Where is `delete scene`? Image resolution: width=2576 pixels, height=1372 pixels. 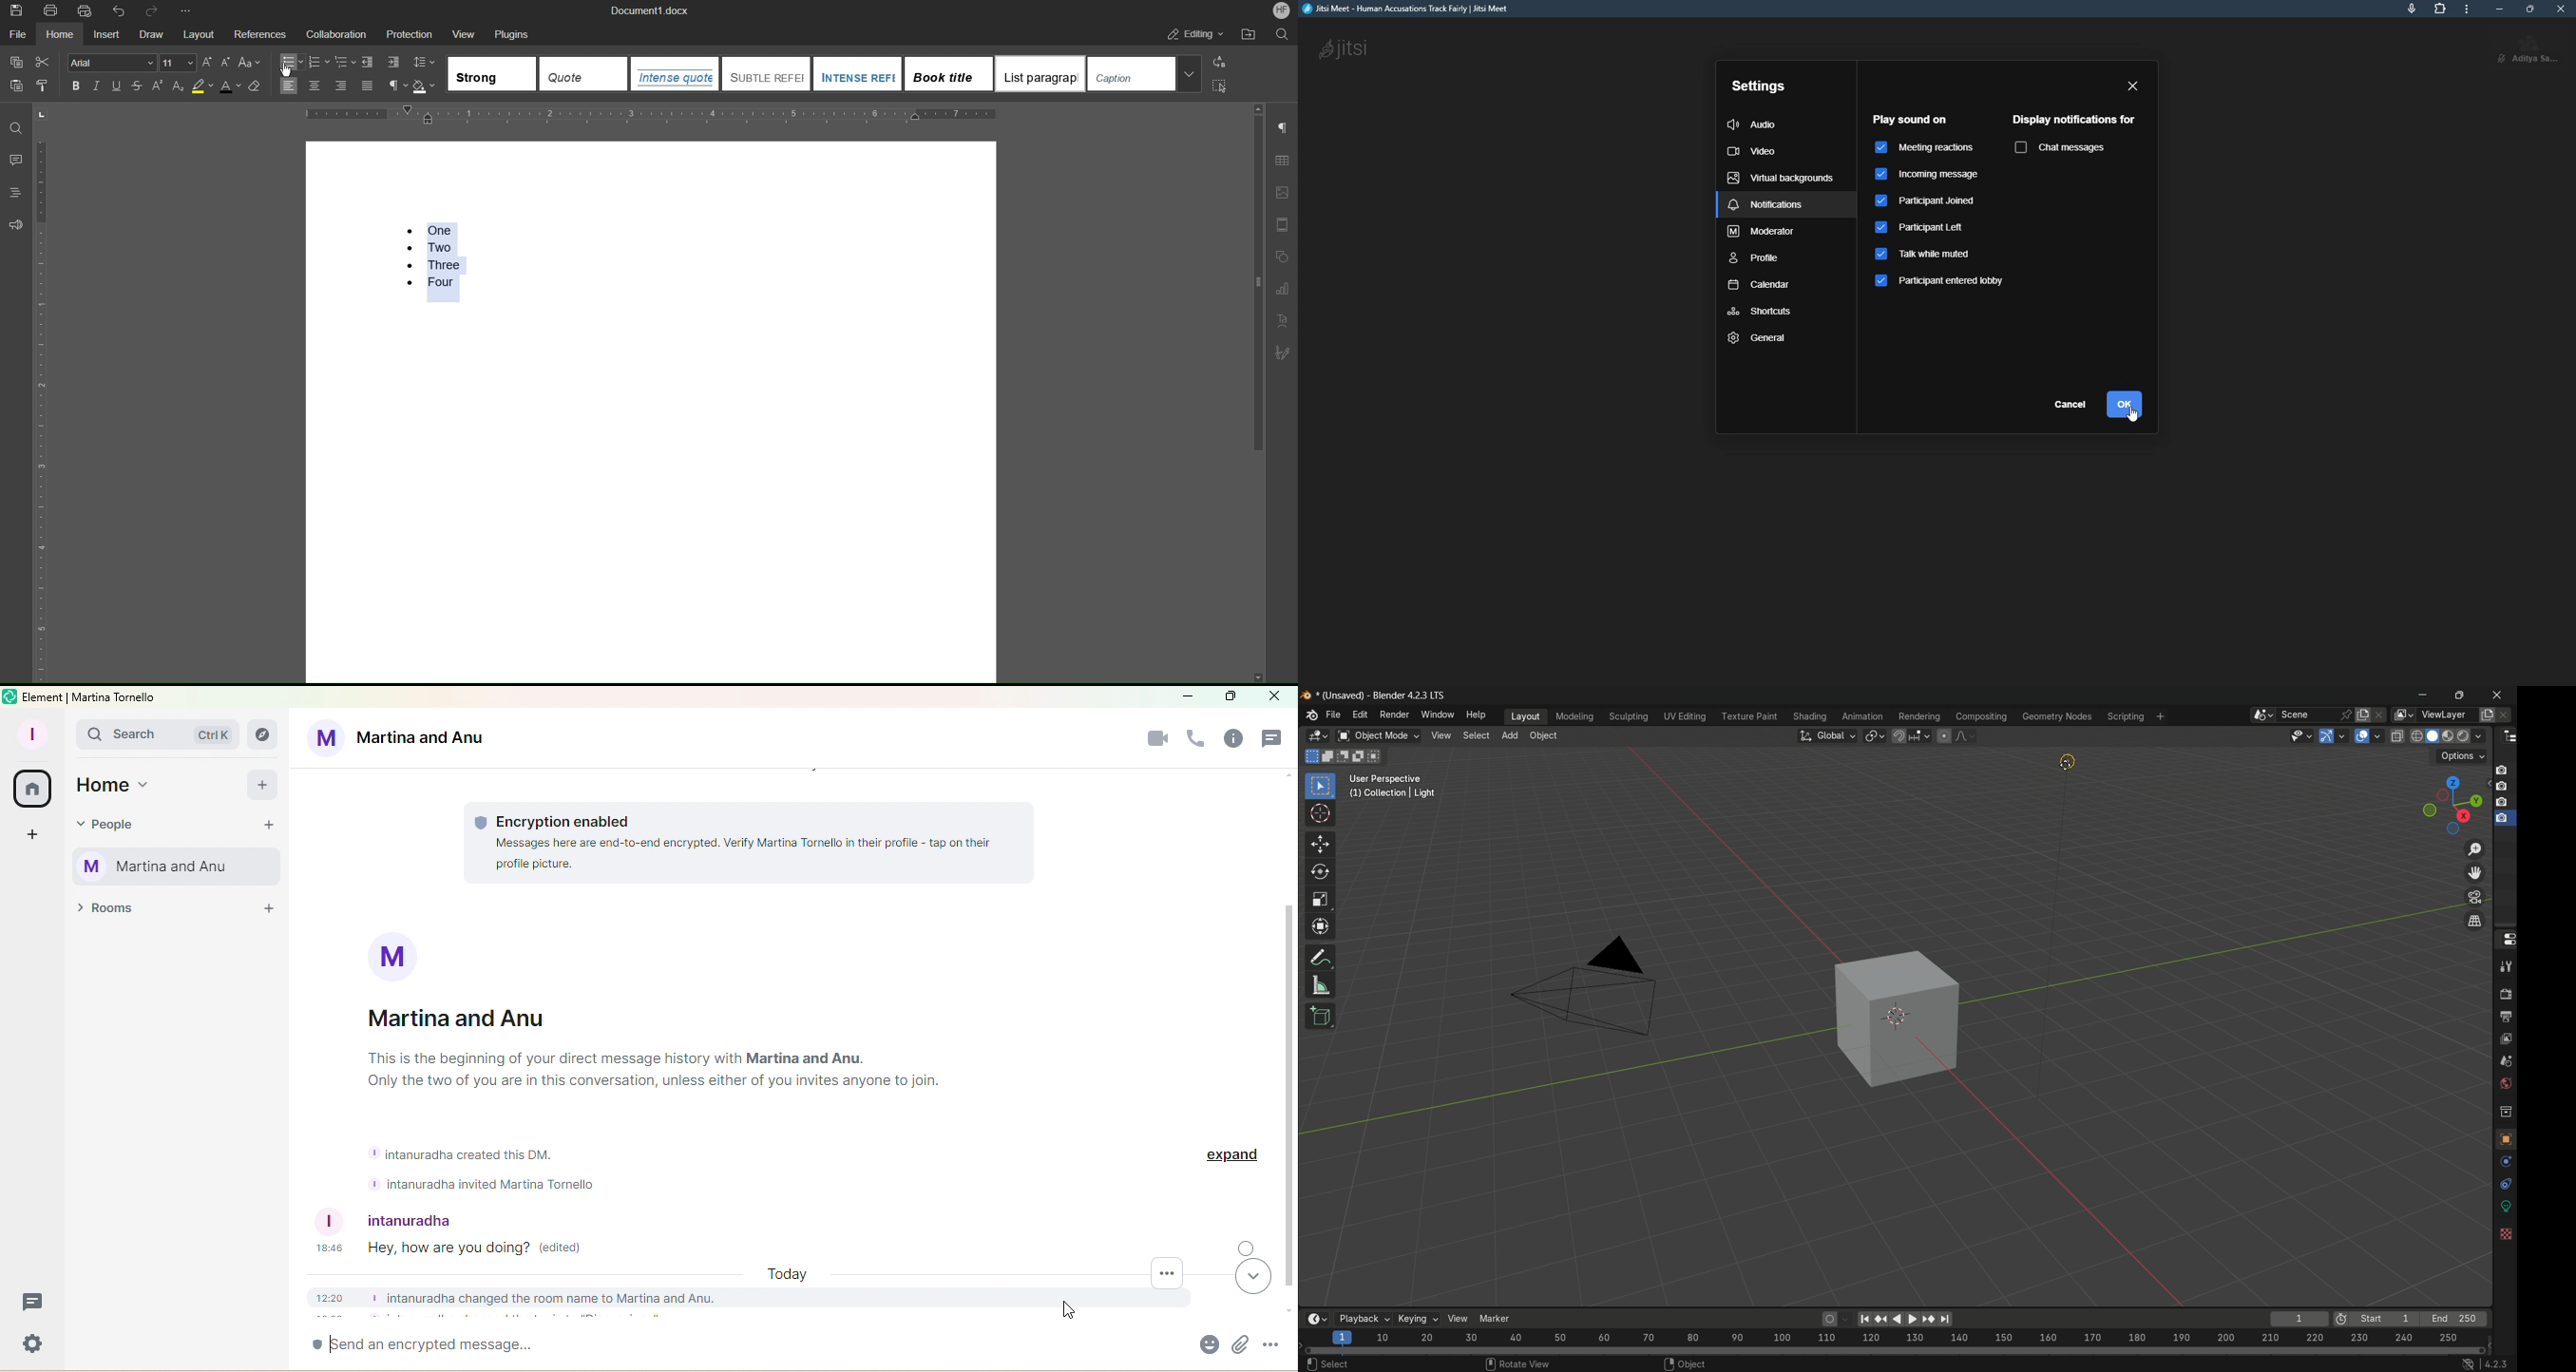
delete scene is located at coordinates (2382, 716).